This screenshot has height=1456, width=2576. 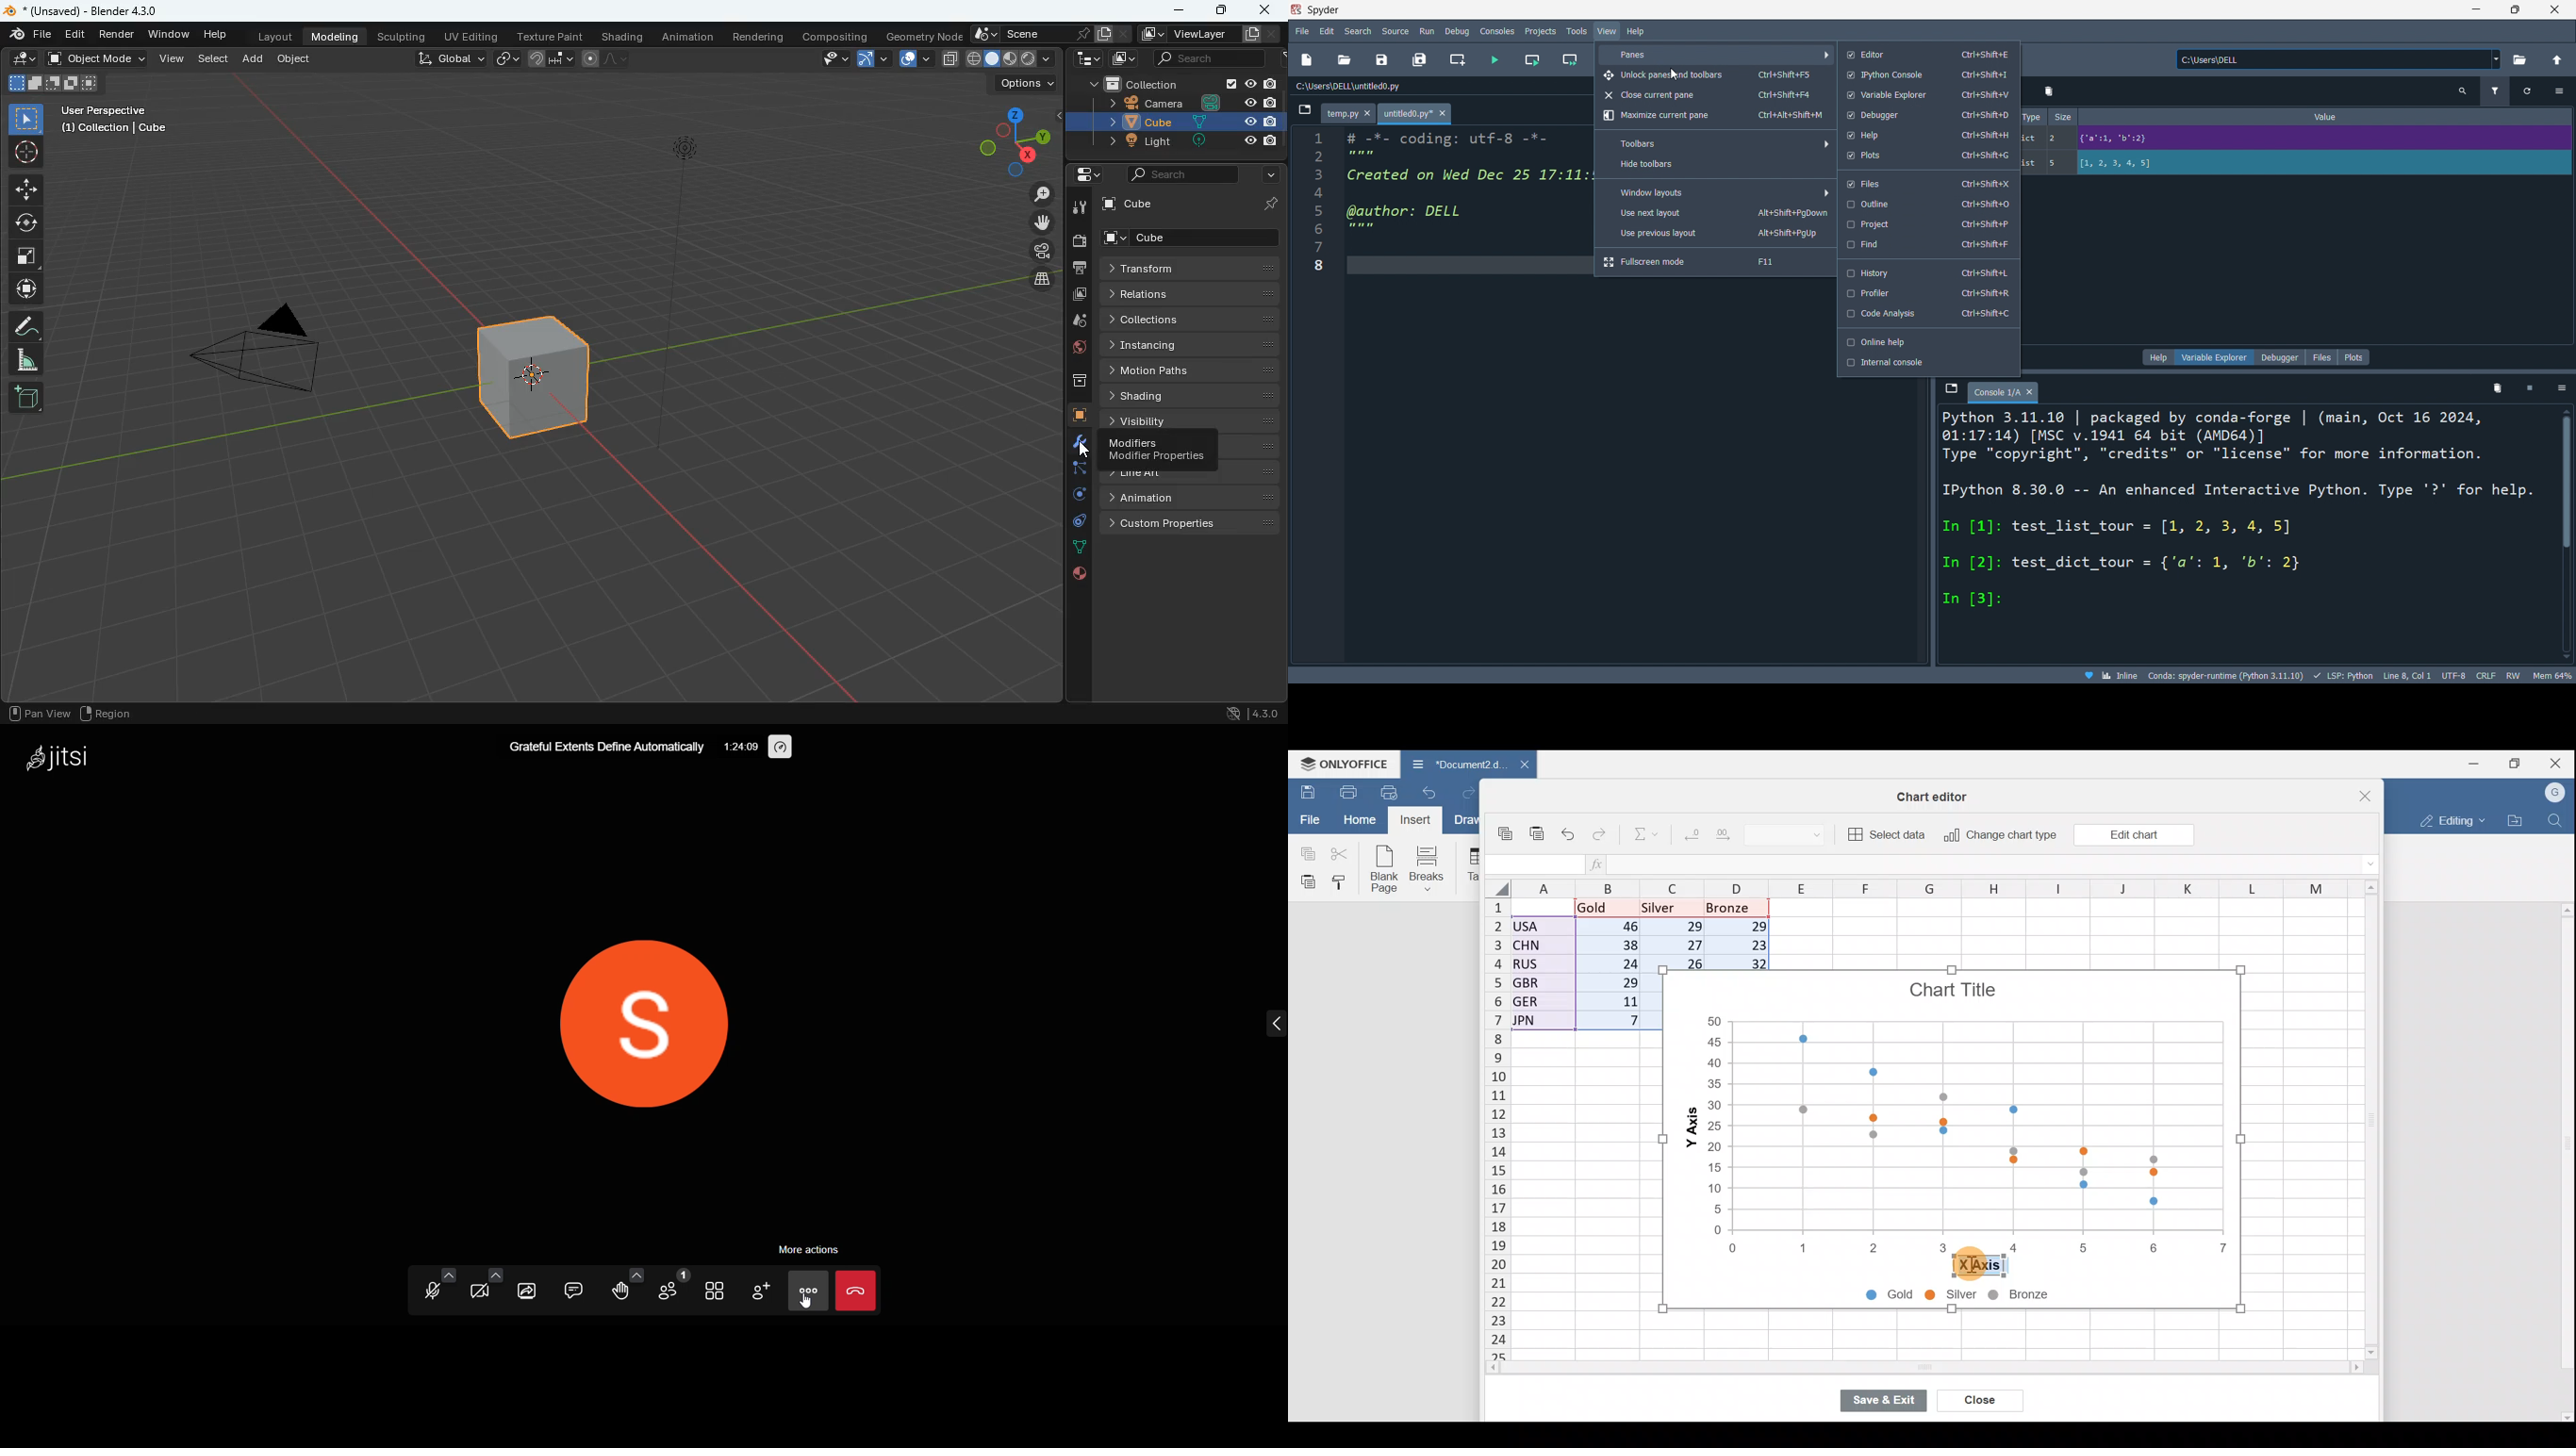 What do you see at coordinates (1721, 144) in the screenshot?
I see `toolbars` at bounding box center [1721, 144].